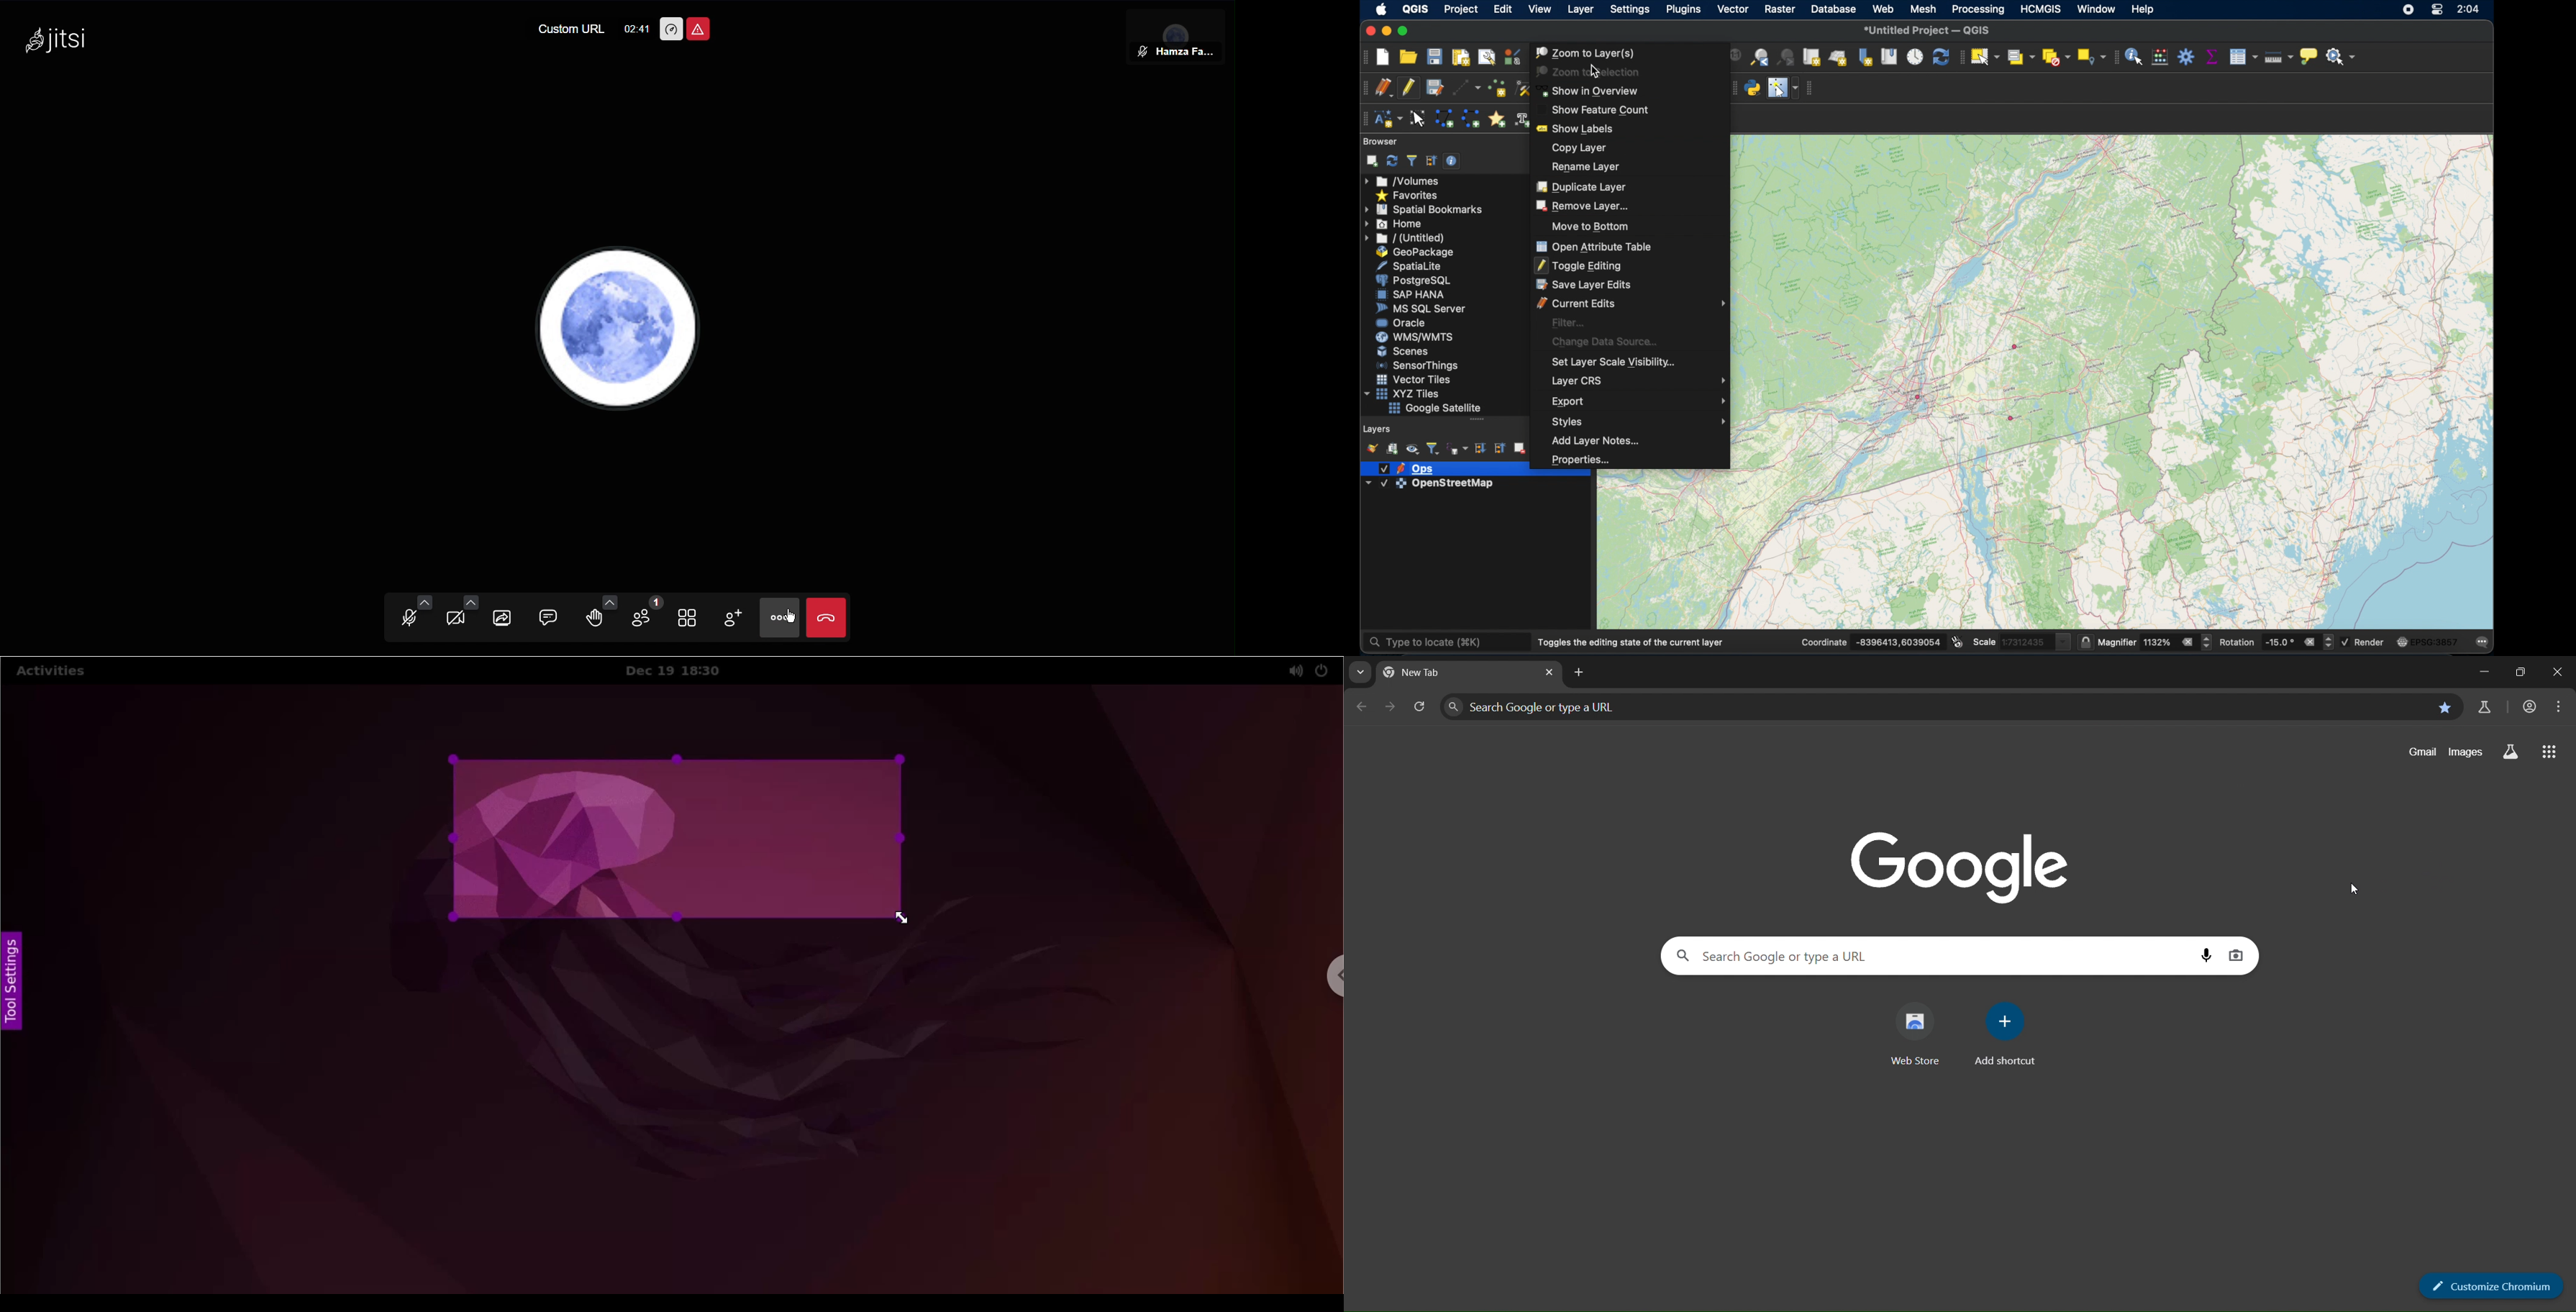 This screenshot has height=1316, width=2576. What do you see at coordinates (2557, 670) in the screenshot?
I see `close` at bounding box center [2557, 670].